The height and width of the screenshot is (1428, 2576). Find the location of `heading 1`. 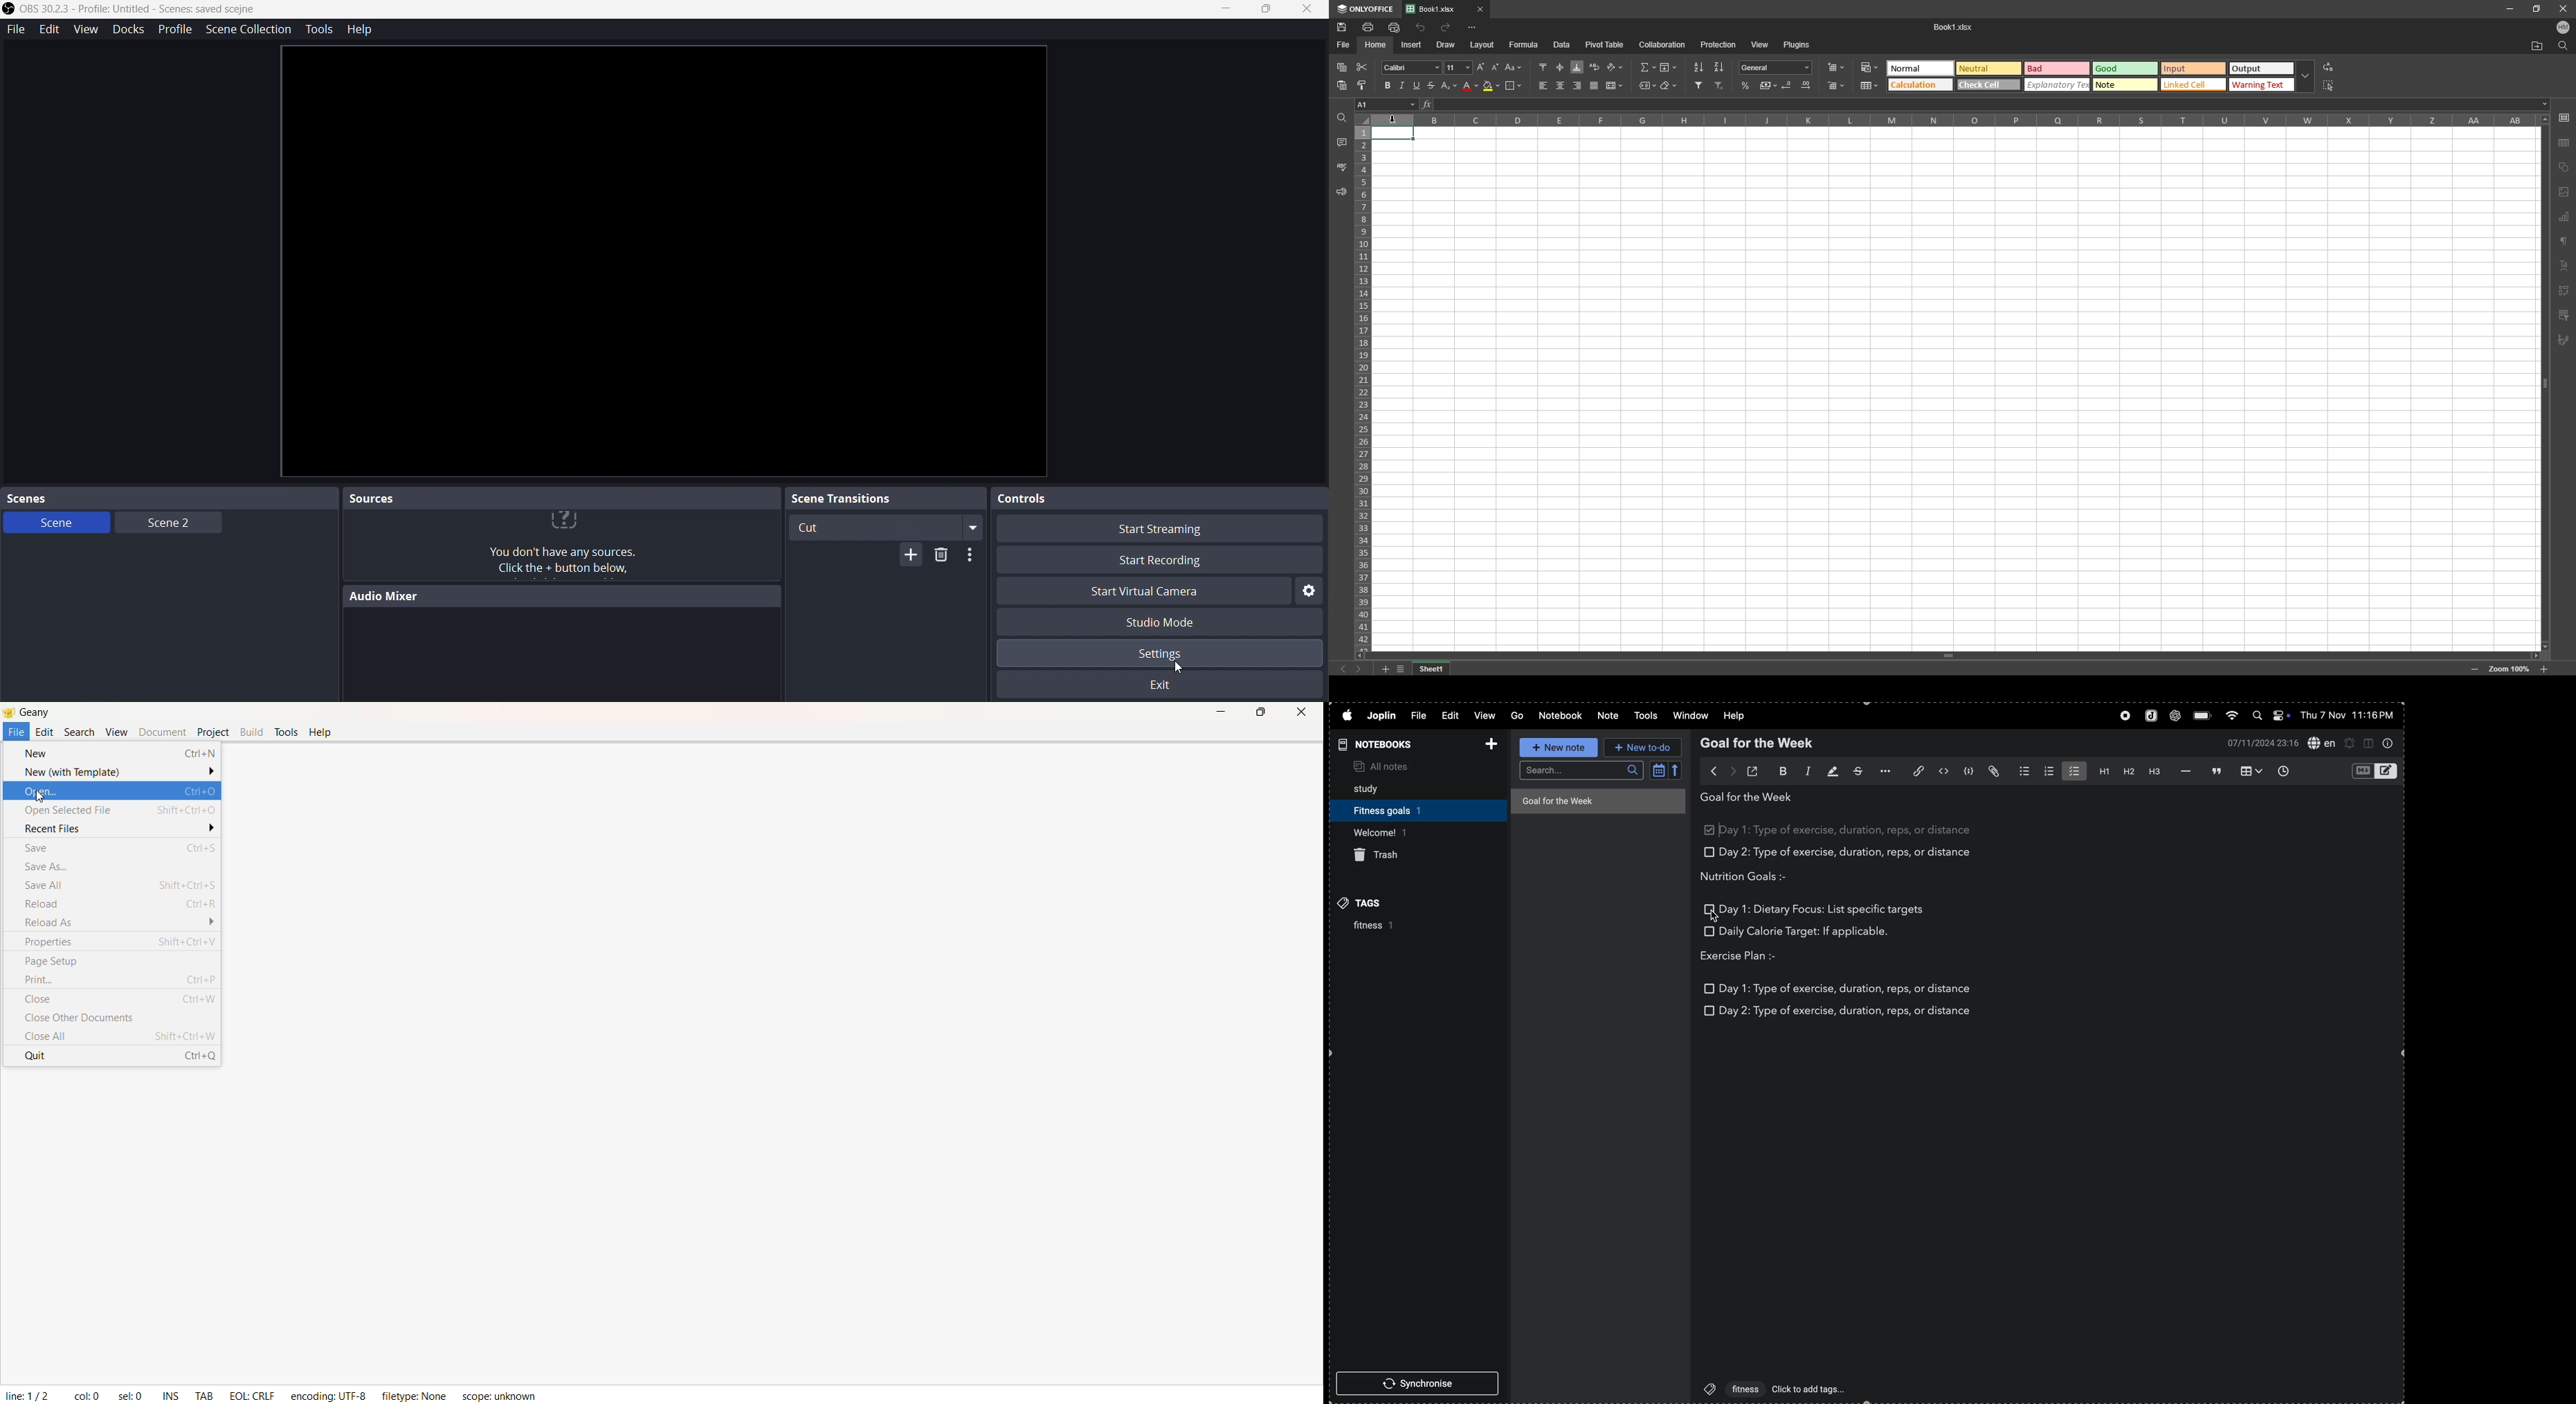

heading 1 is located at coordinates (2101, 772).